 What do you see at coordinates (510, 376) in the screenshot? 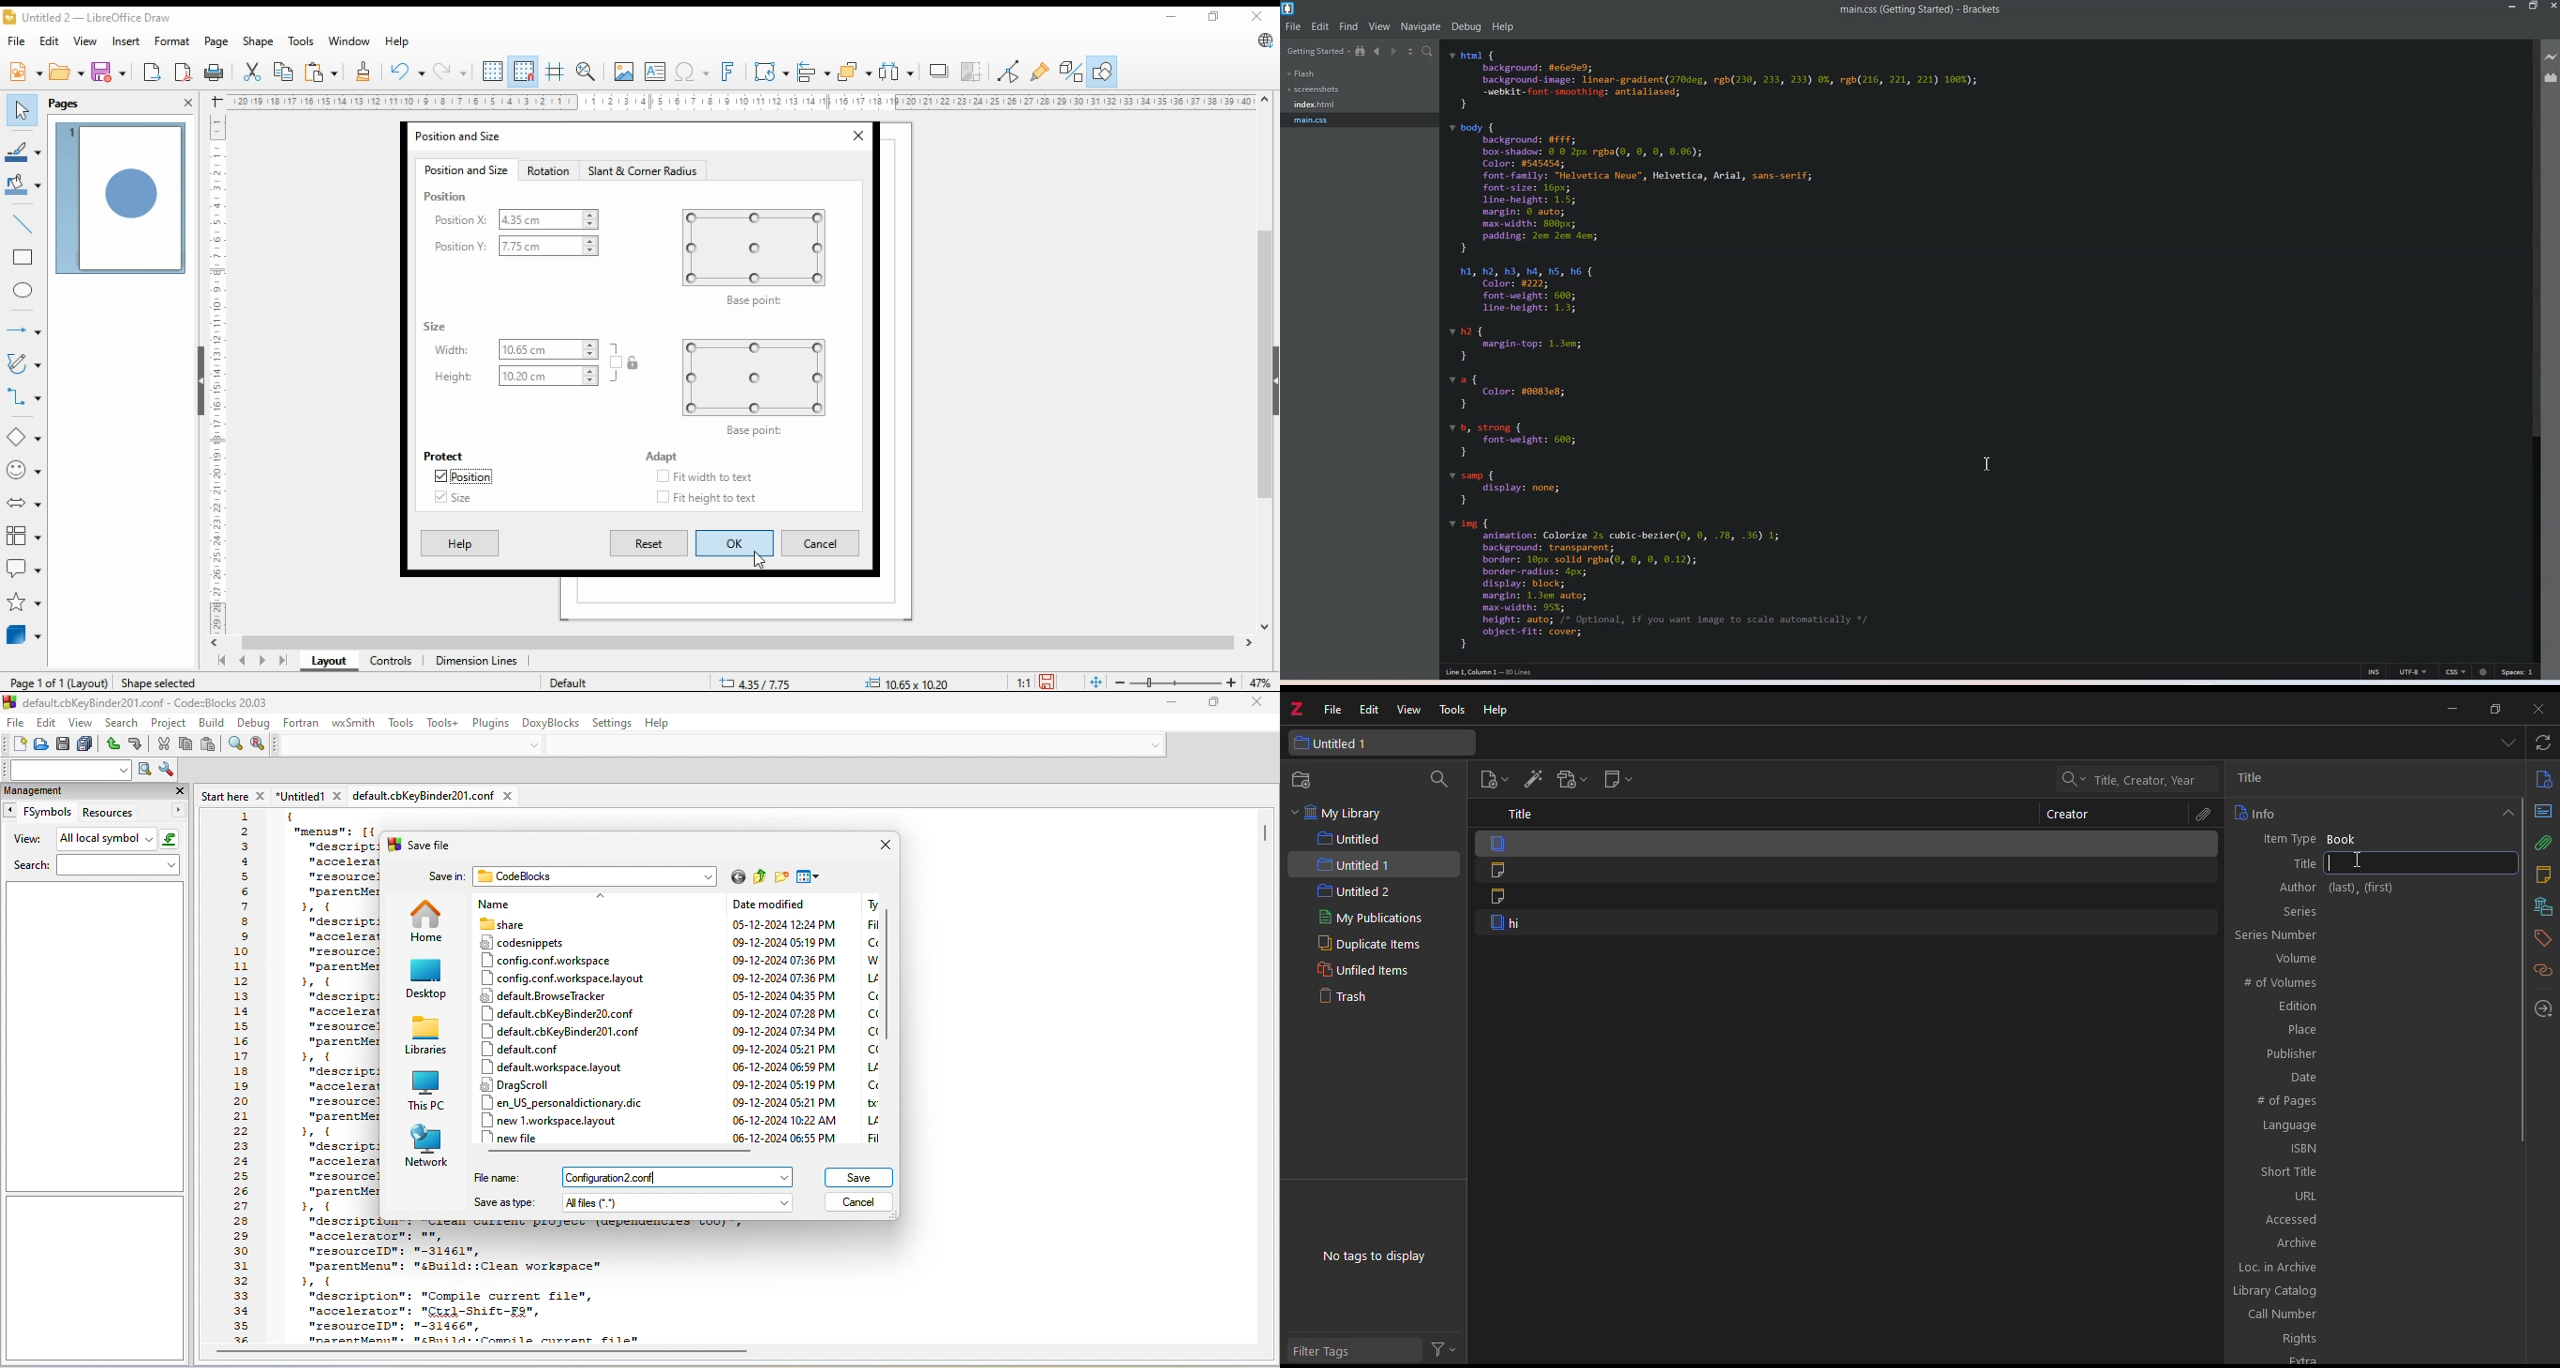
I see `height: 10.20cm` at bounding box center [510, 376].